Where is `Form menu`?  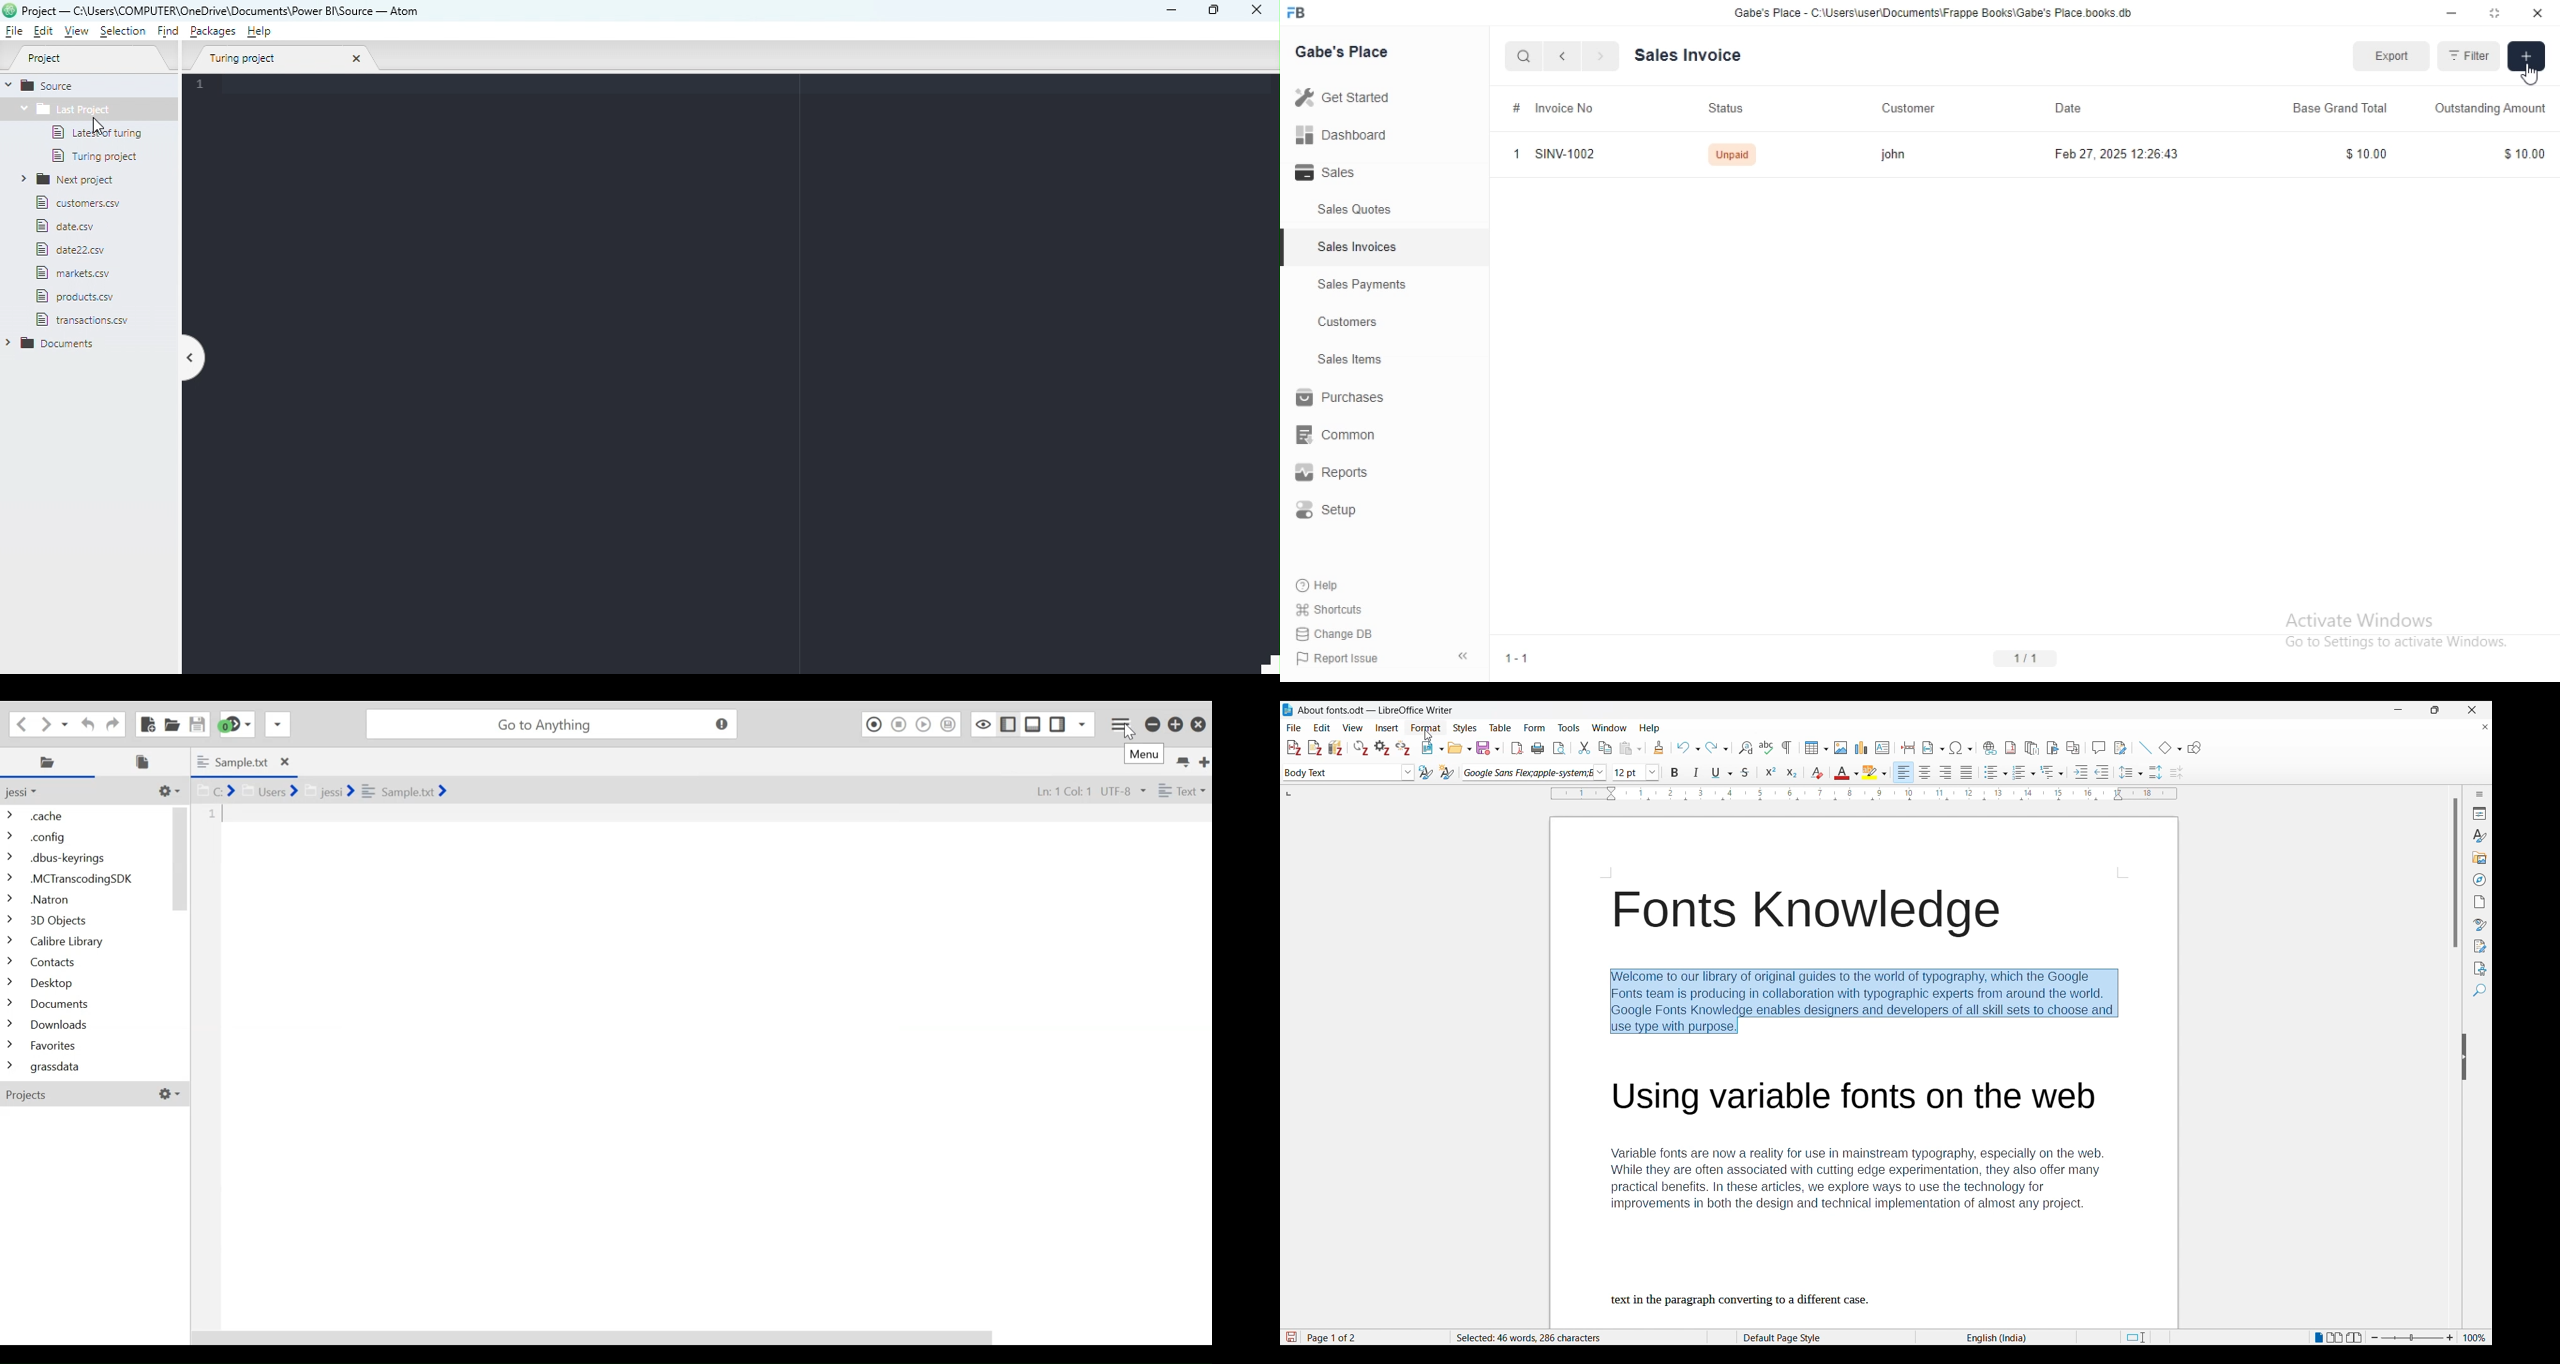 Form menu is located at coordinates (1534, 728).